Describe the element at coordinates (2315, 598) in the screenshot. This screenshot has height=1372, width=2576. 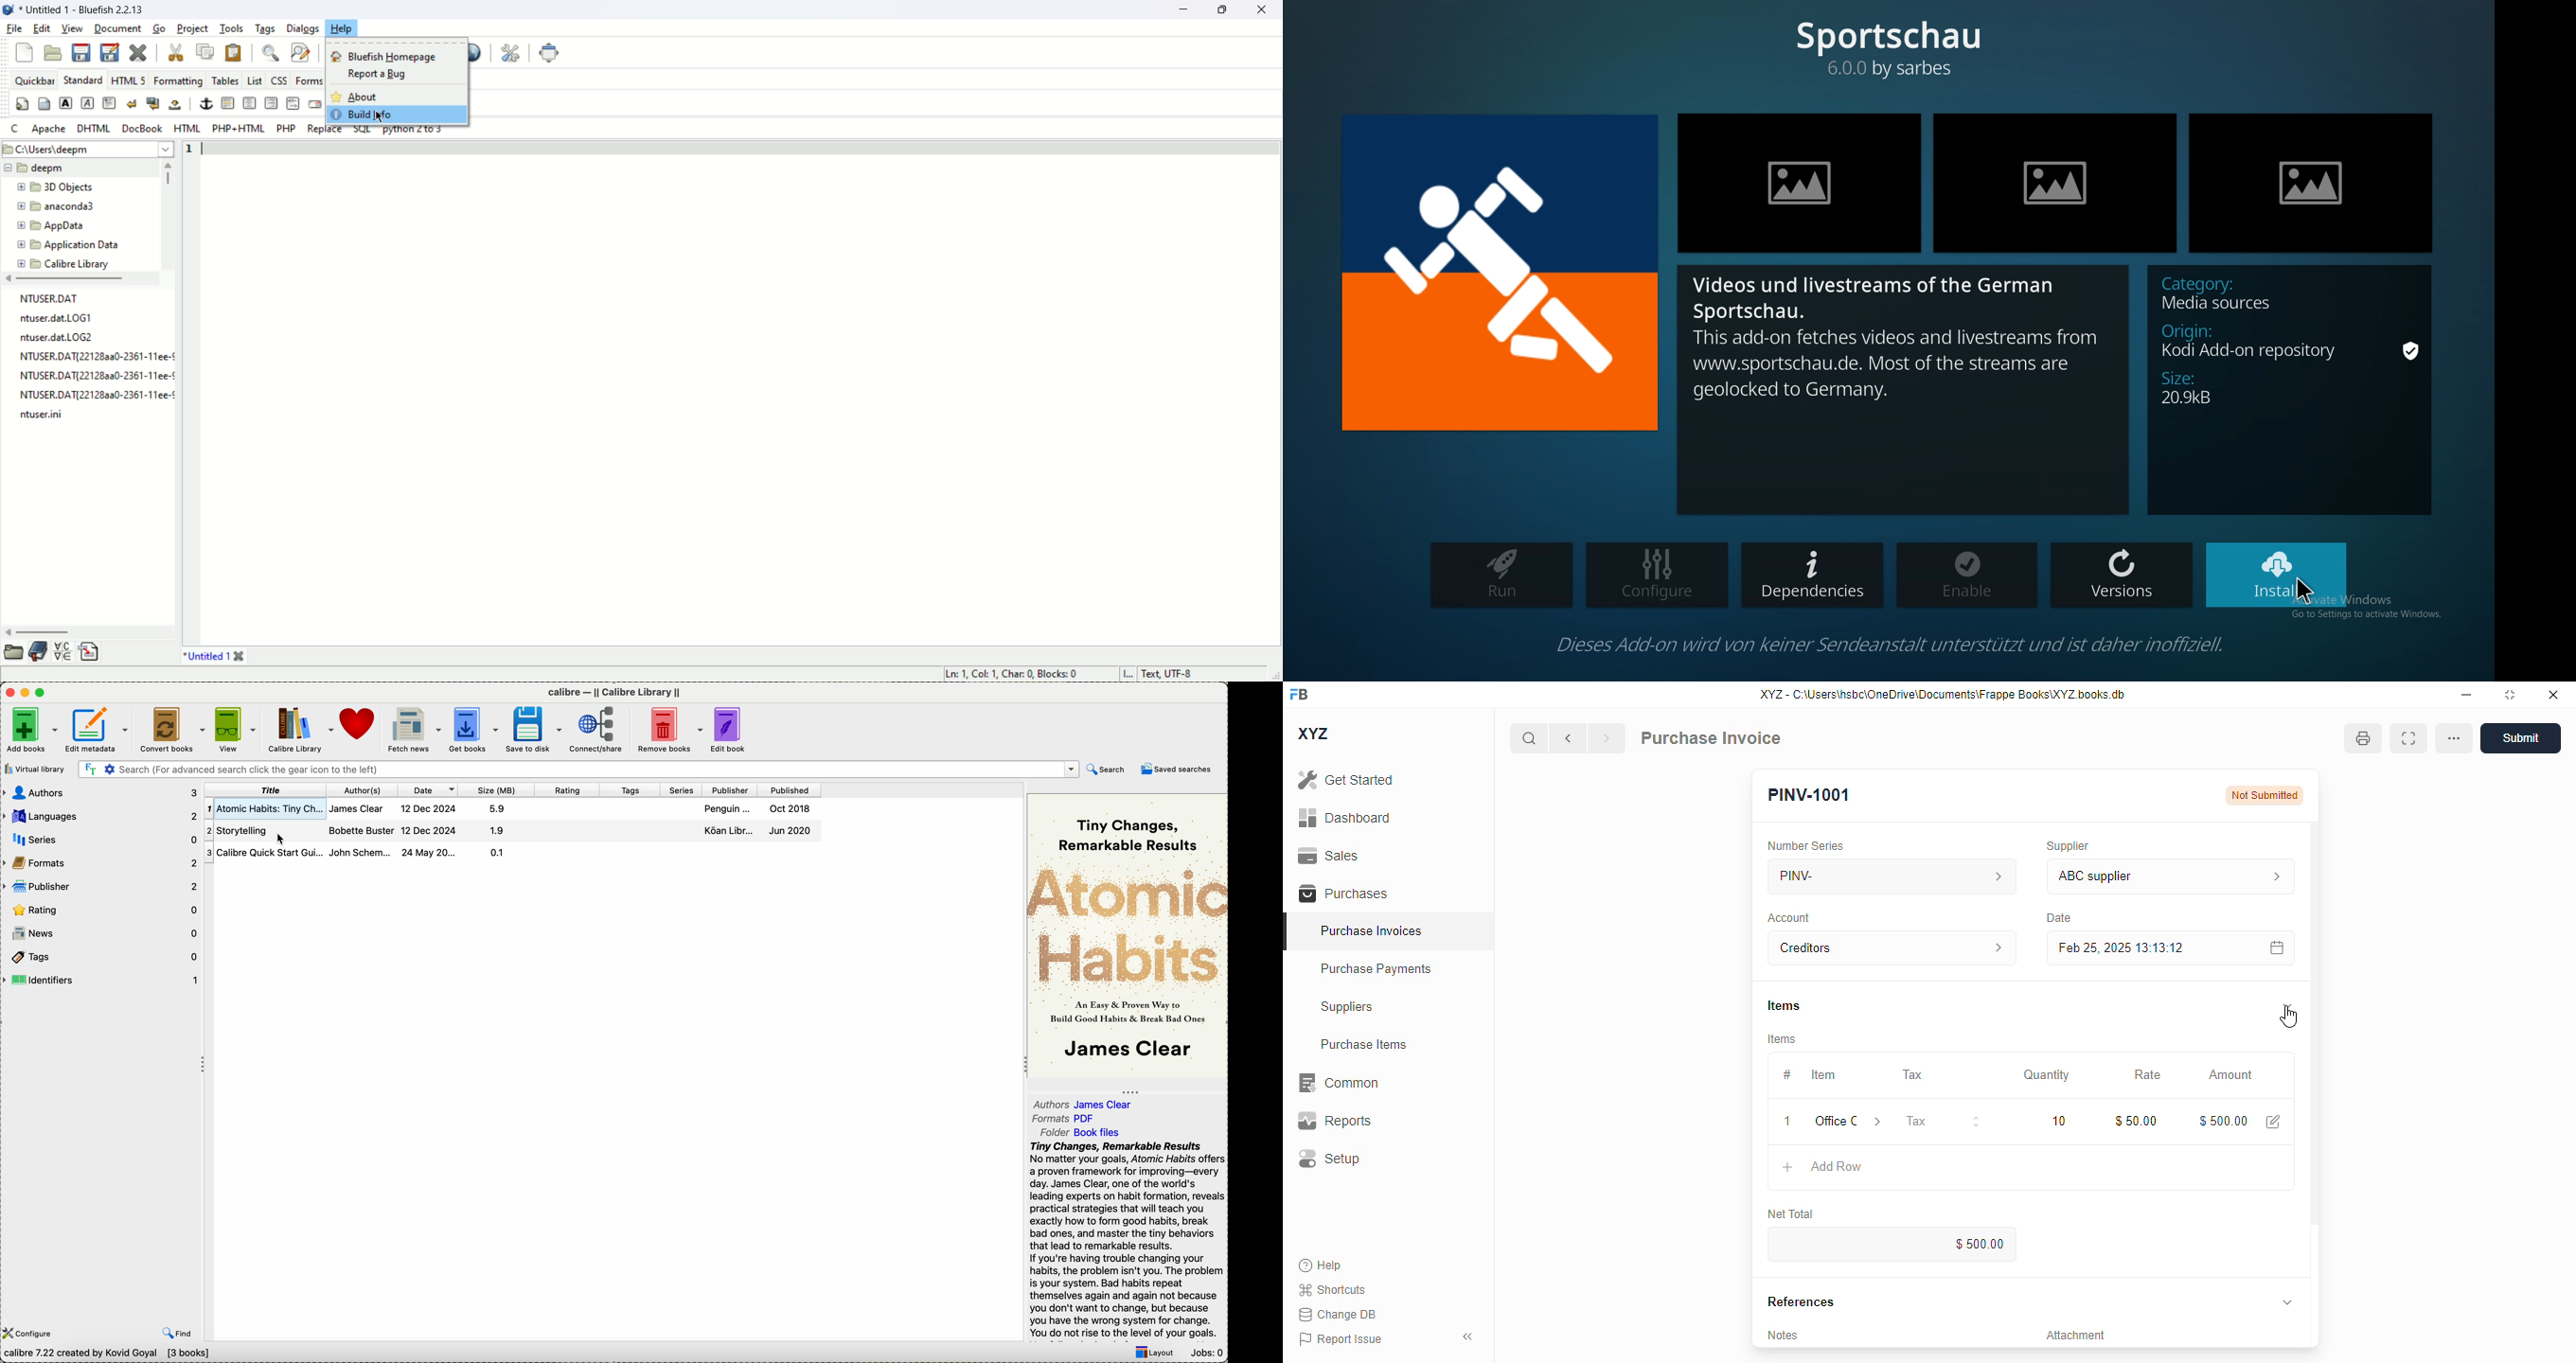
I see `Cursor` at that location.